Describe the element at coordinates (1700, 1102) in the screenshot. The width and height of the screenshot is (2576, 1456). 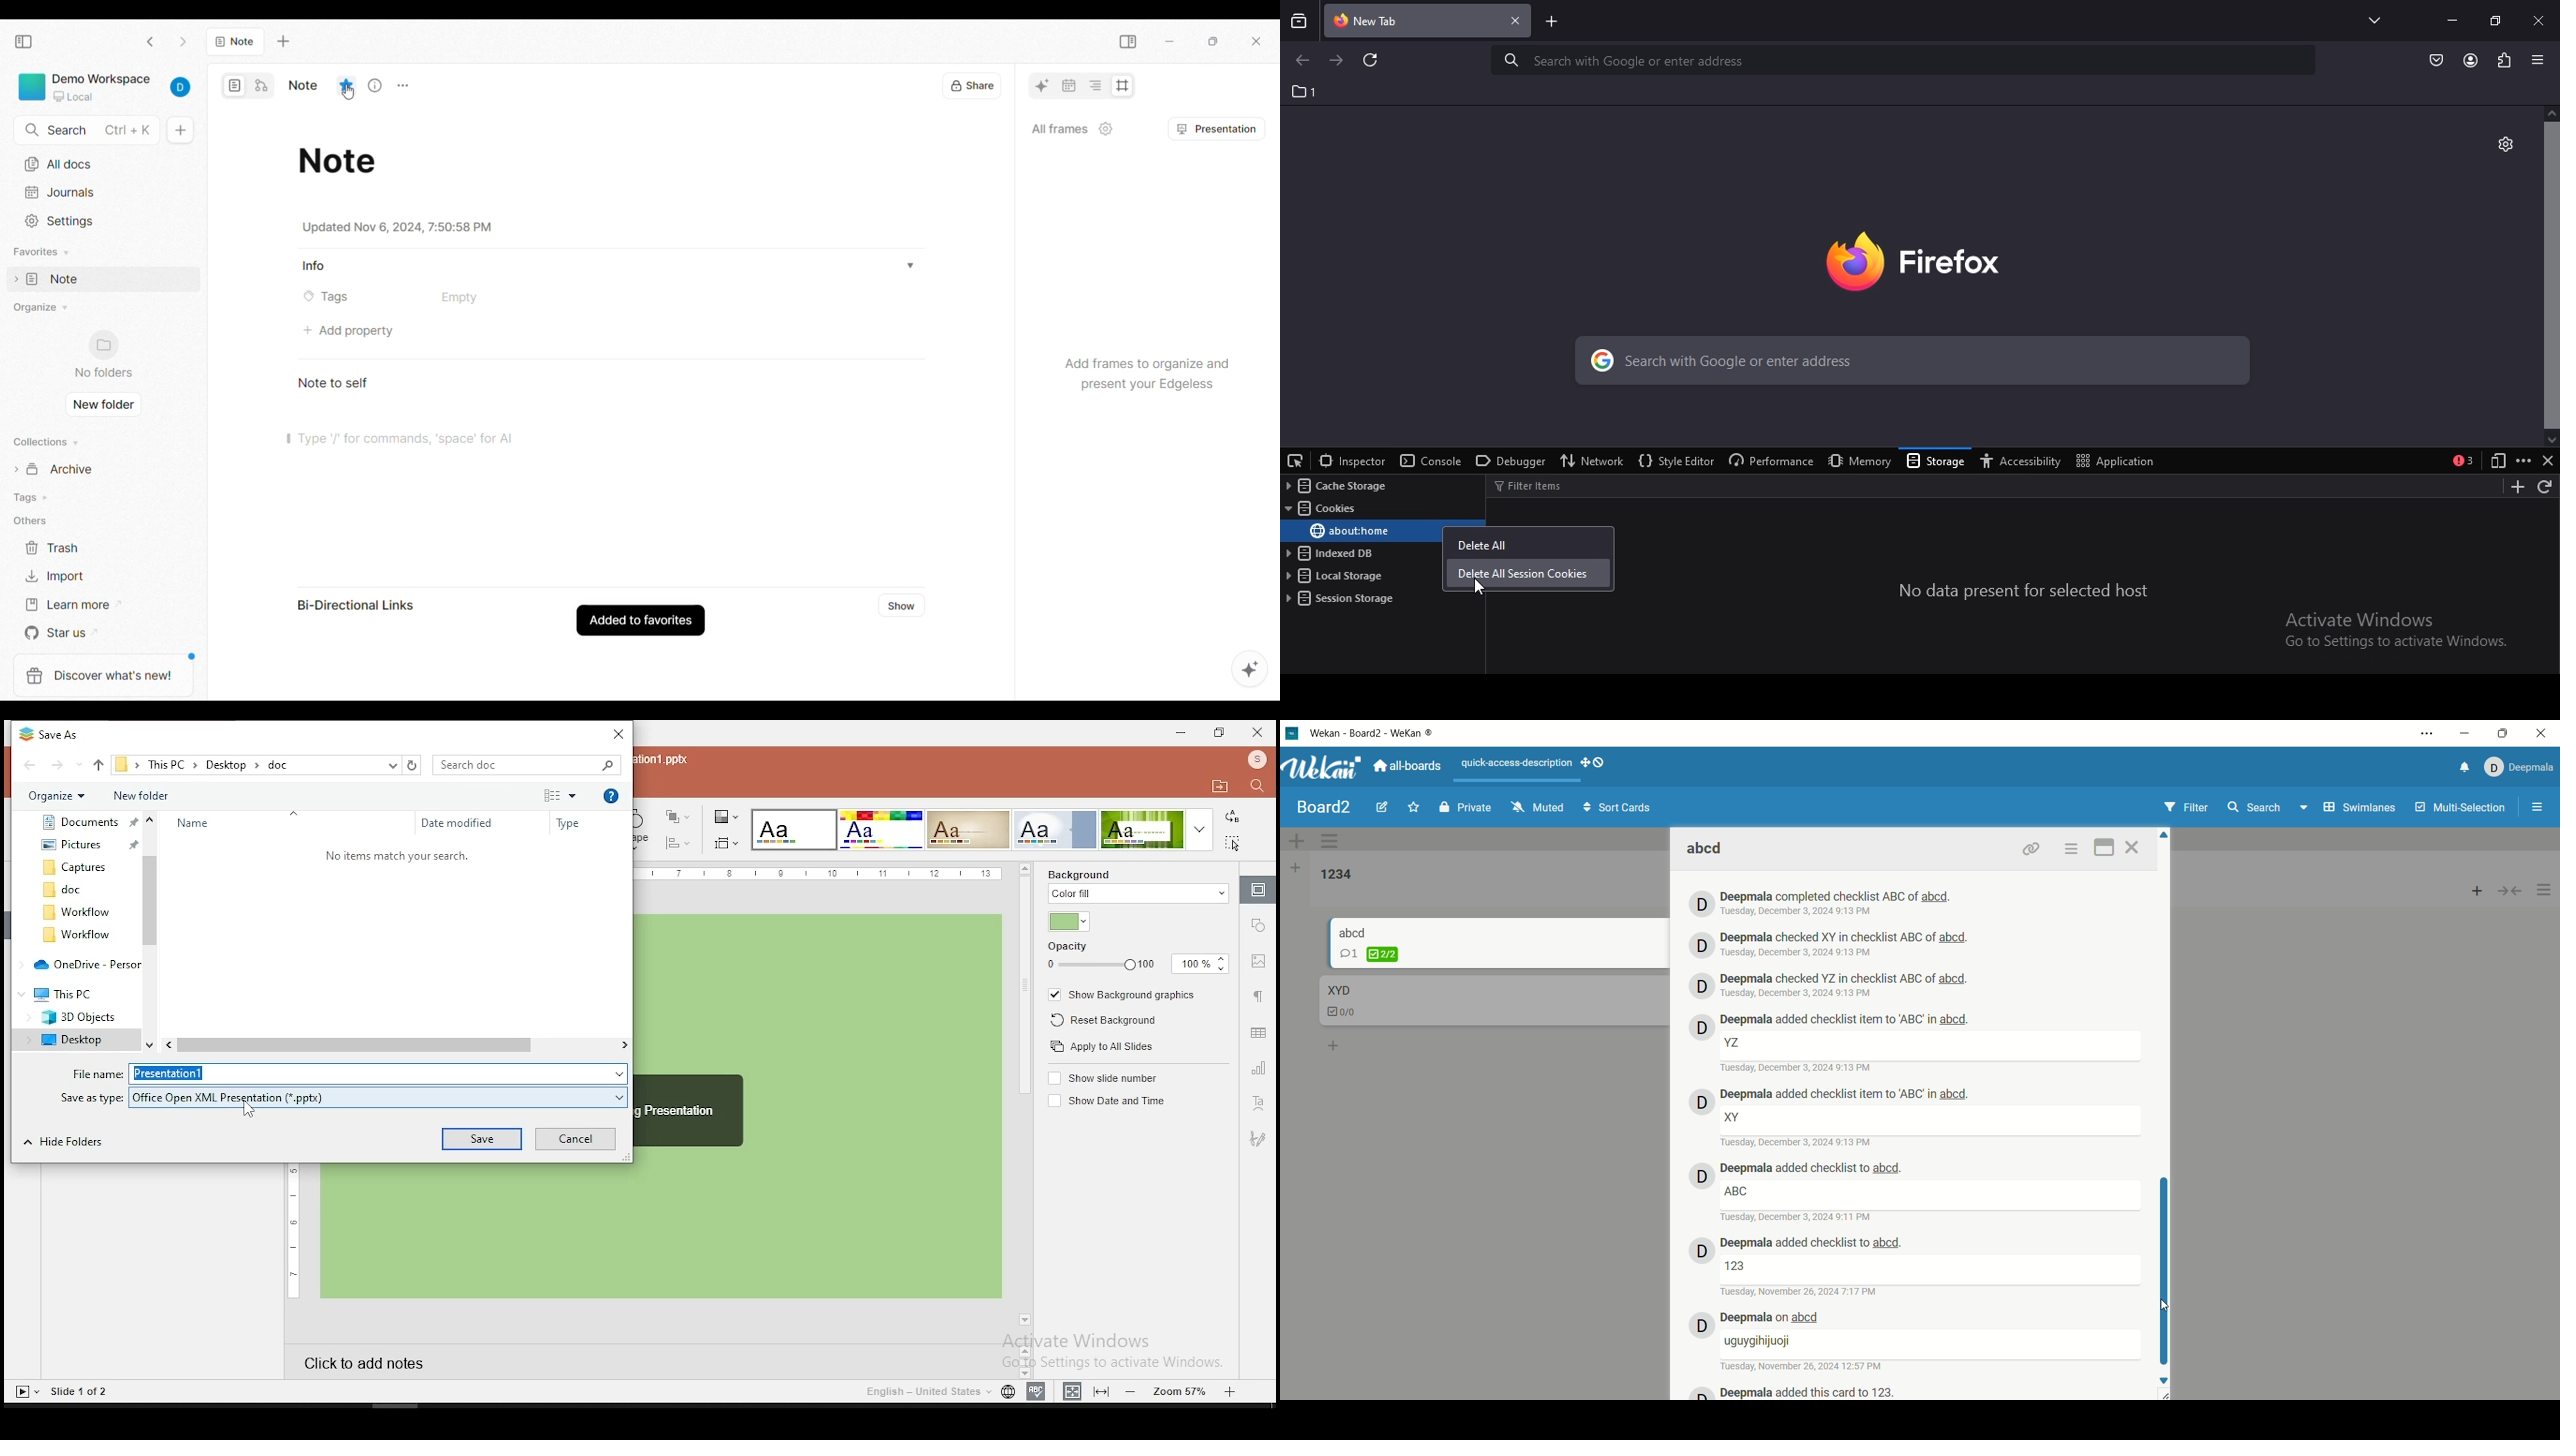
I see `avatar` at that location.